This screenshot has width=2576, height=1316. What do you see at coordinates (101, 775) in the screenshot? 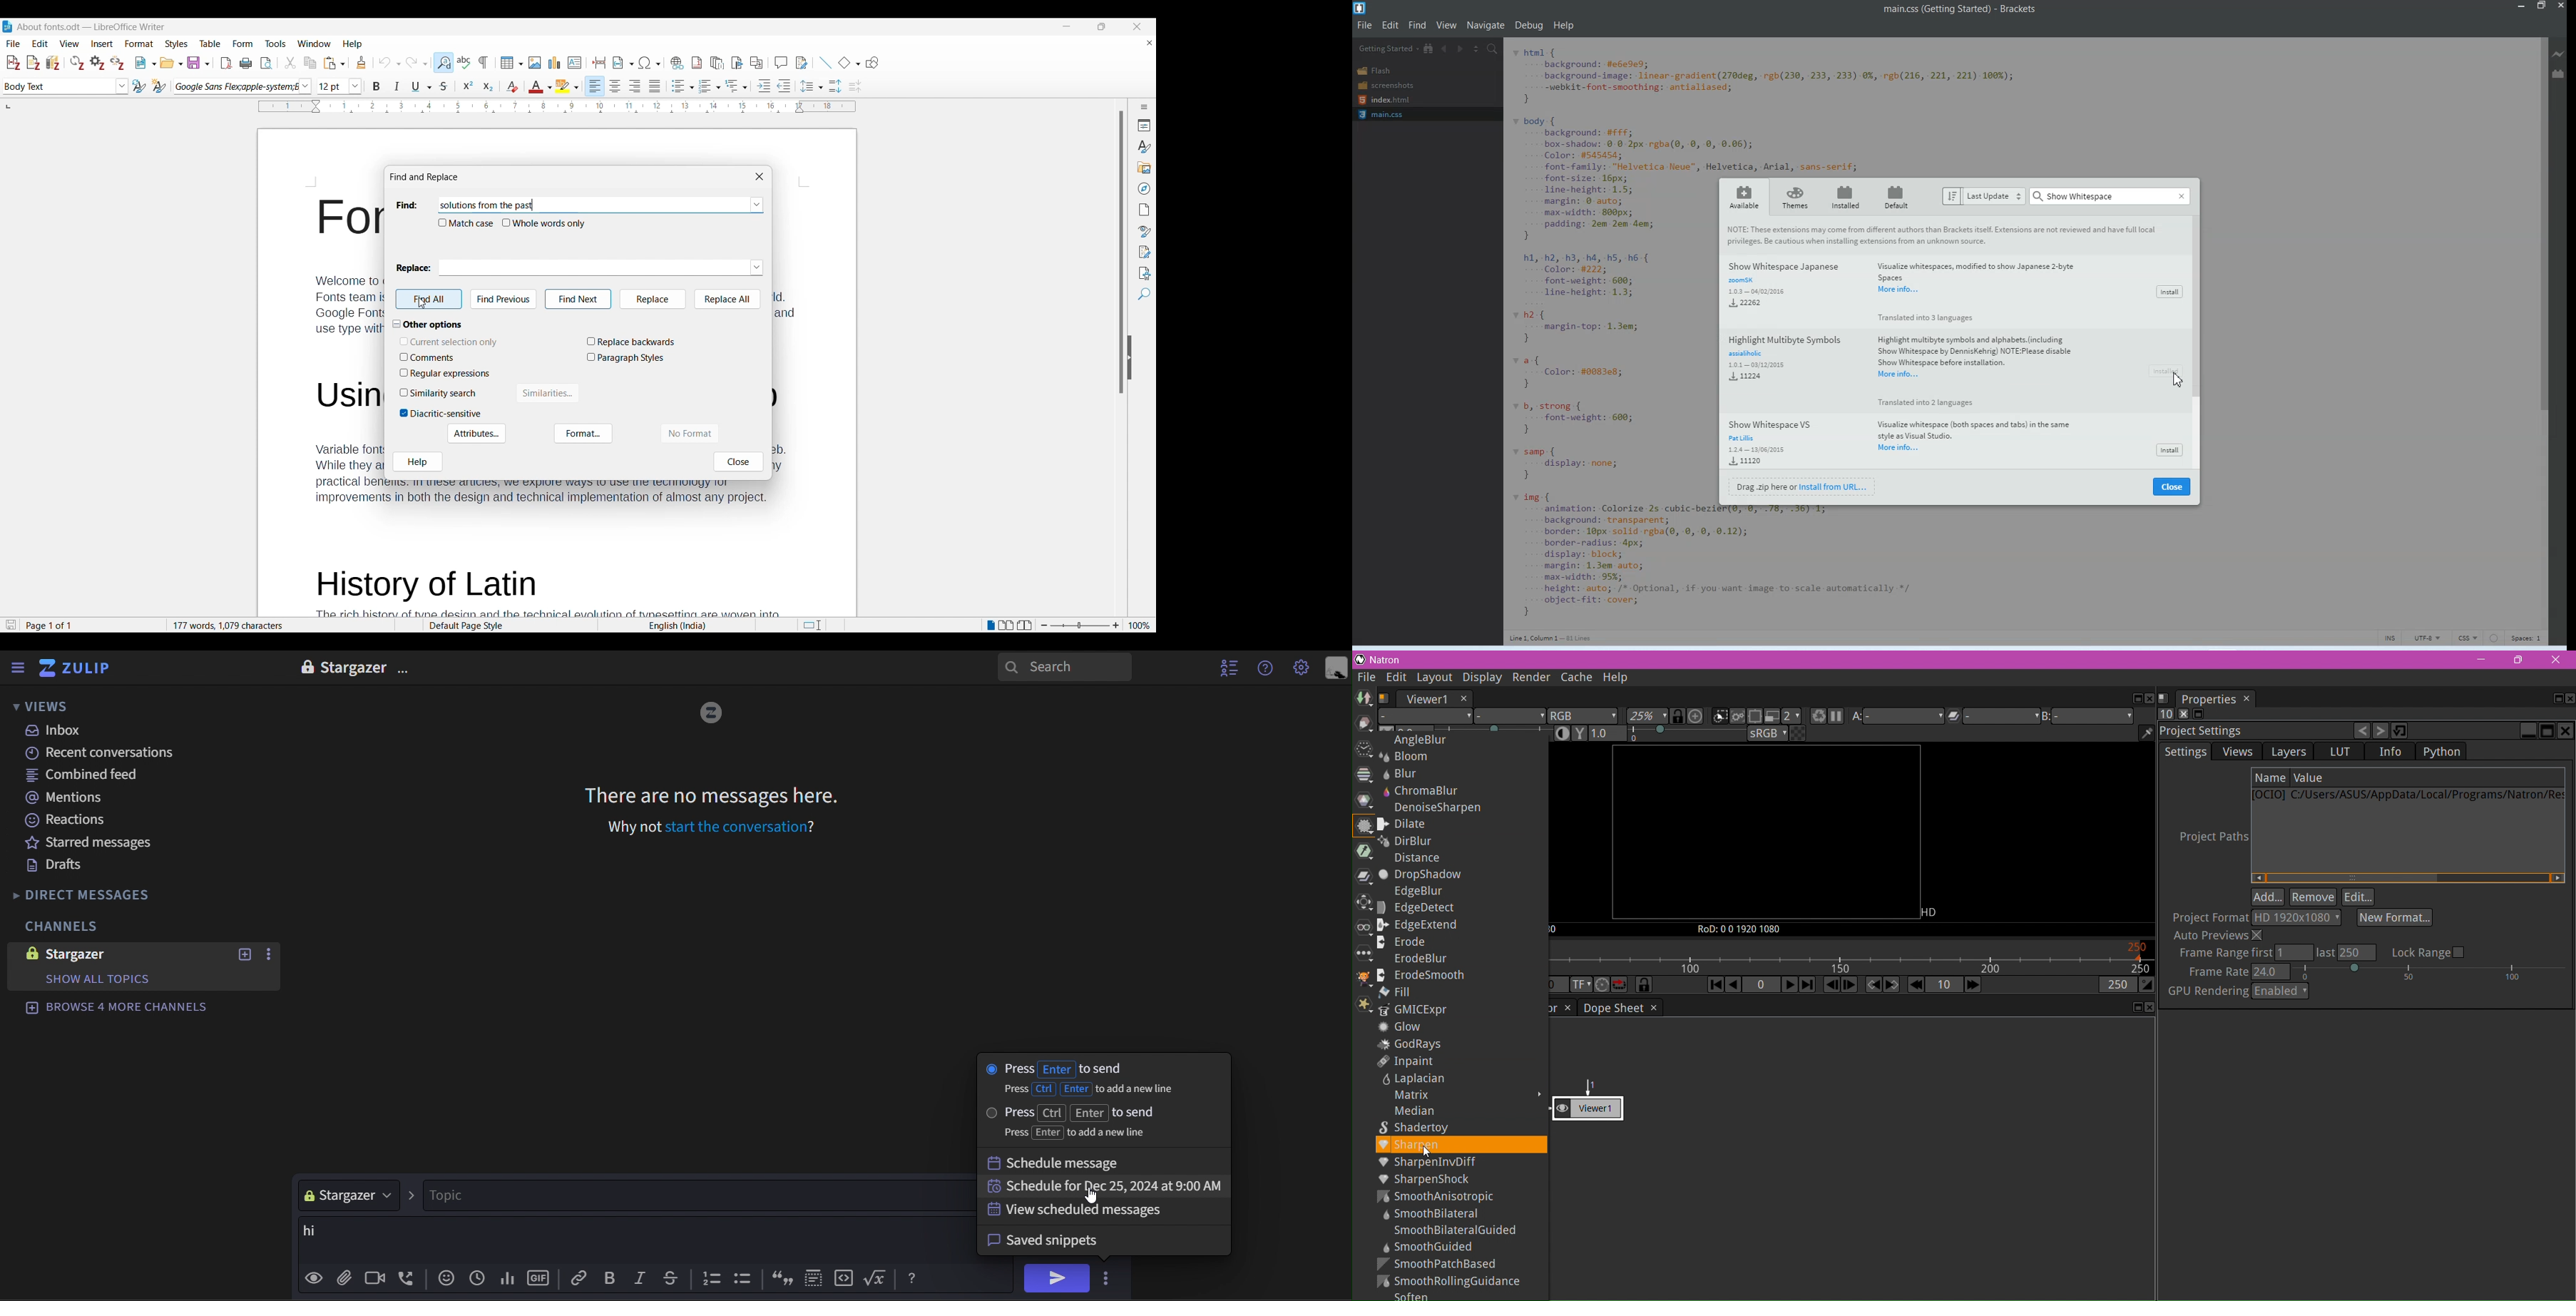
I see `combined feed` at bounding box center [101, 775].